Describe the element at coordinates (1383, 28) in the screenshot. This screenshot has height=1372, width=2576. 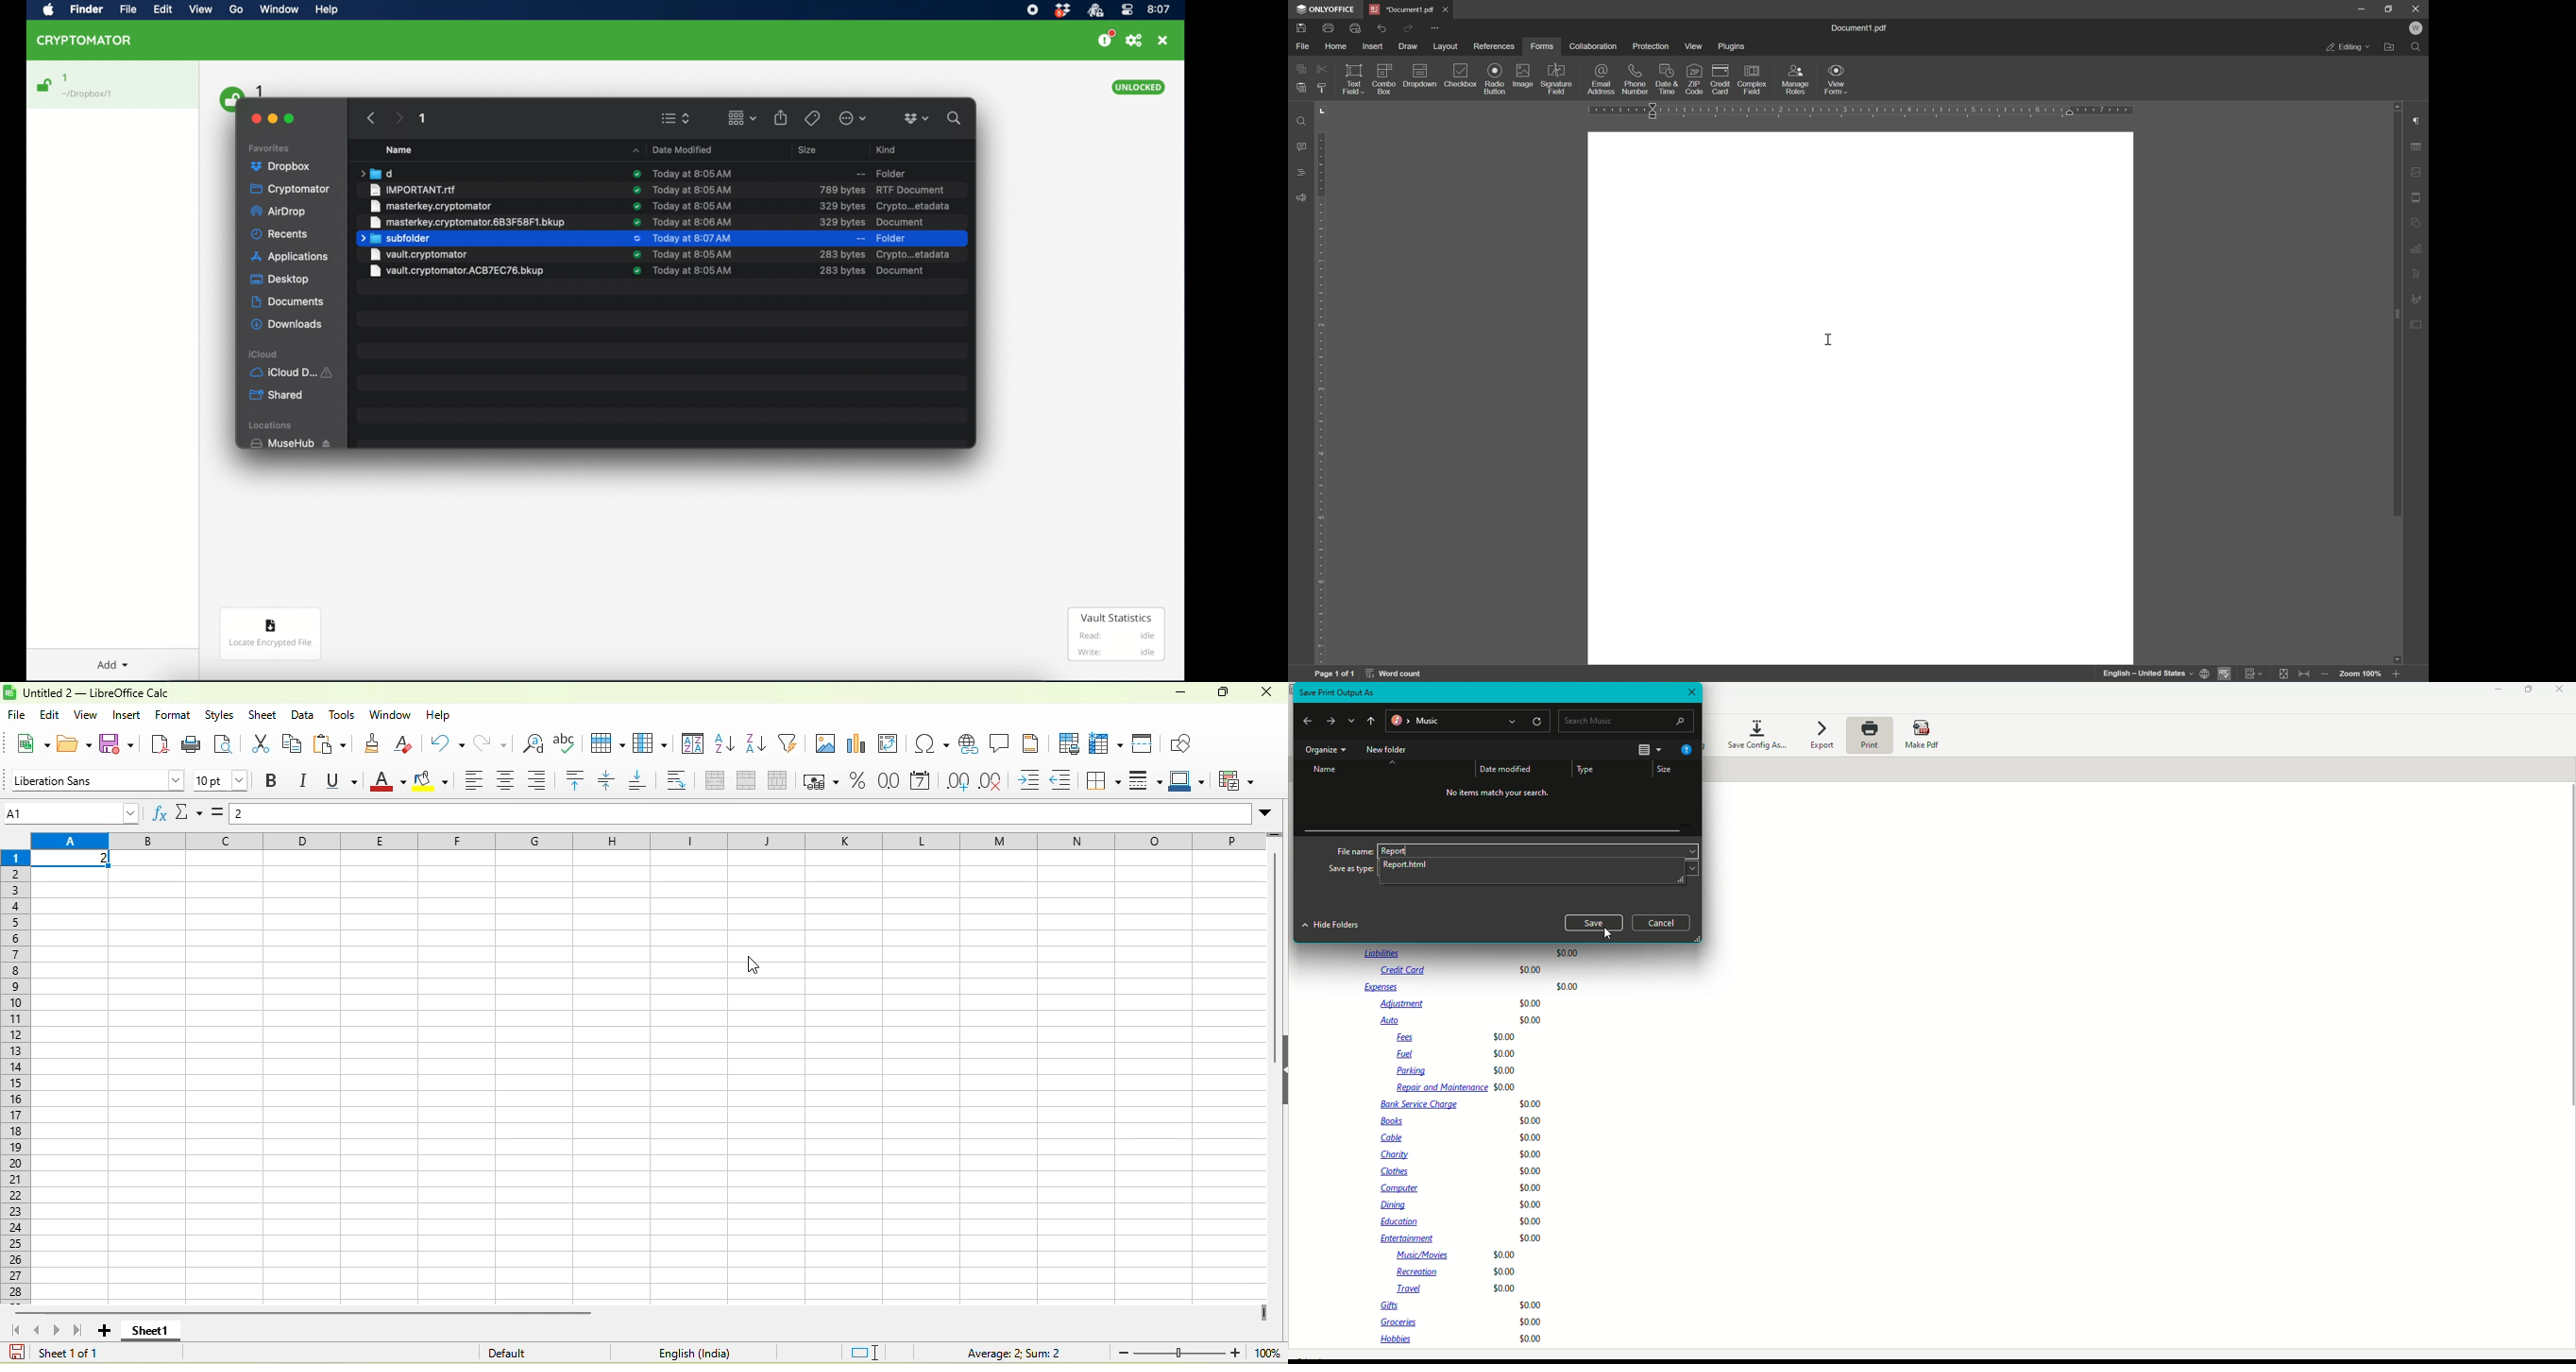
I see `undo` at that location.